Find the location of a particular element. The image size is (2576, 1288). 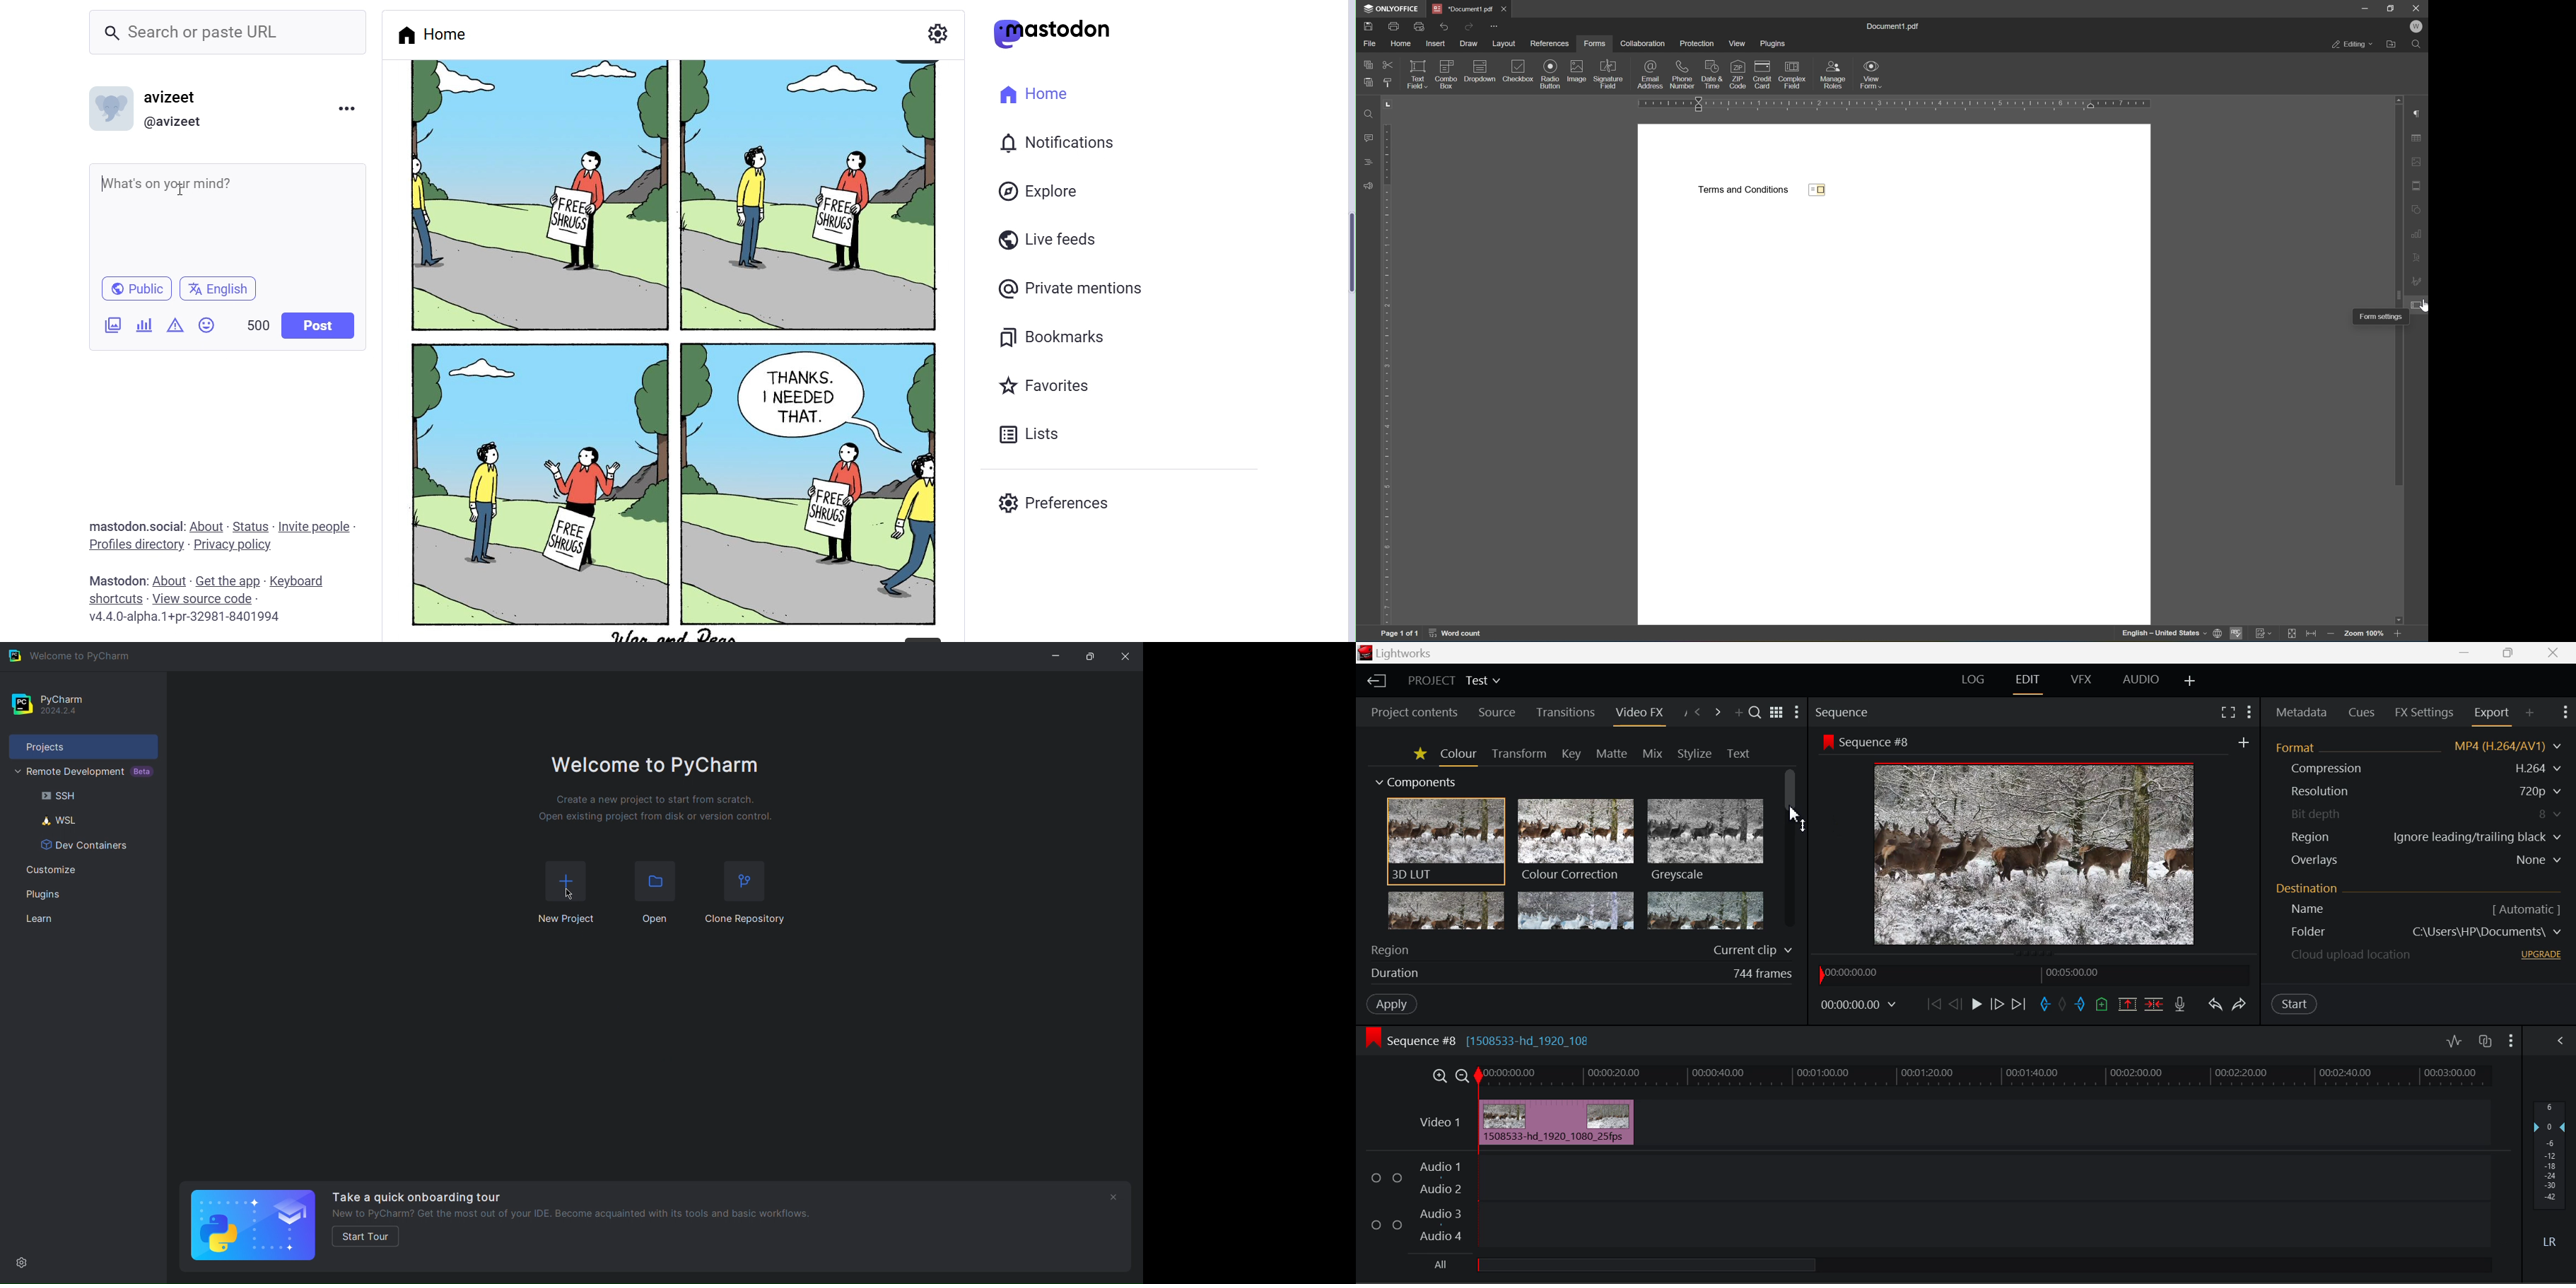

Transitions is located at coordinates (1564, 713).